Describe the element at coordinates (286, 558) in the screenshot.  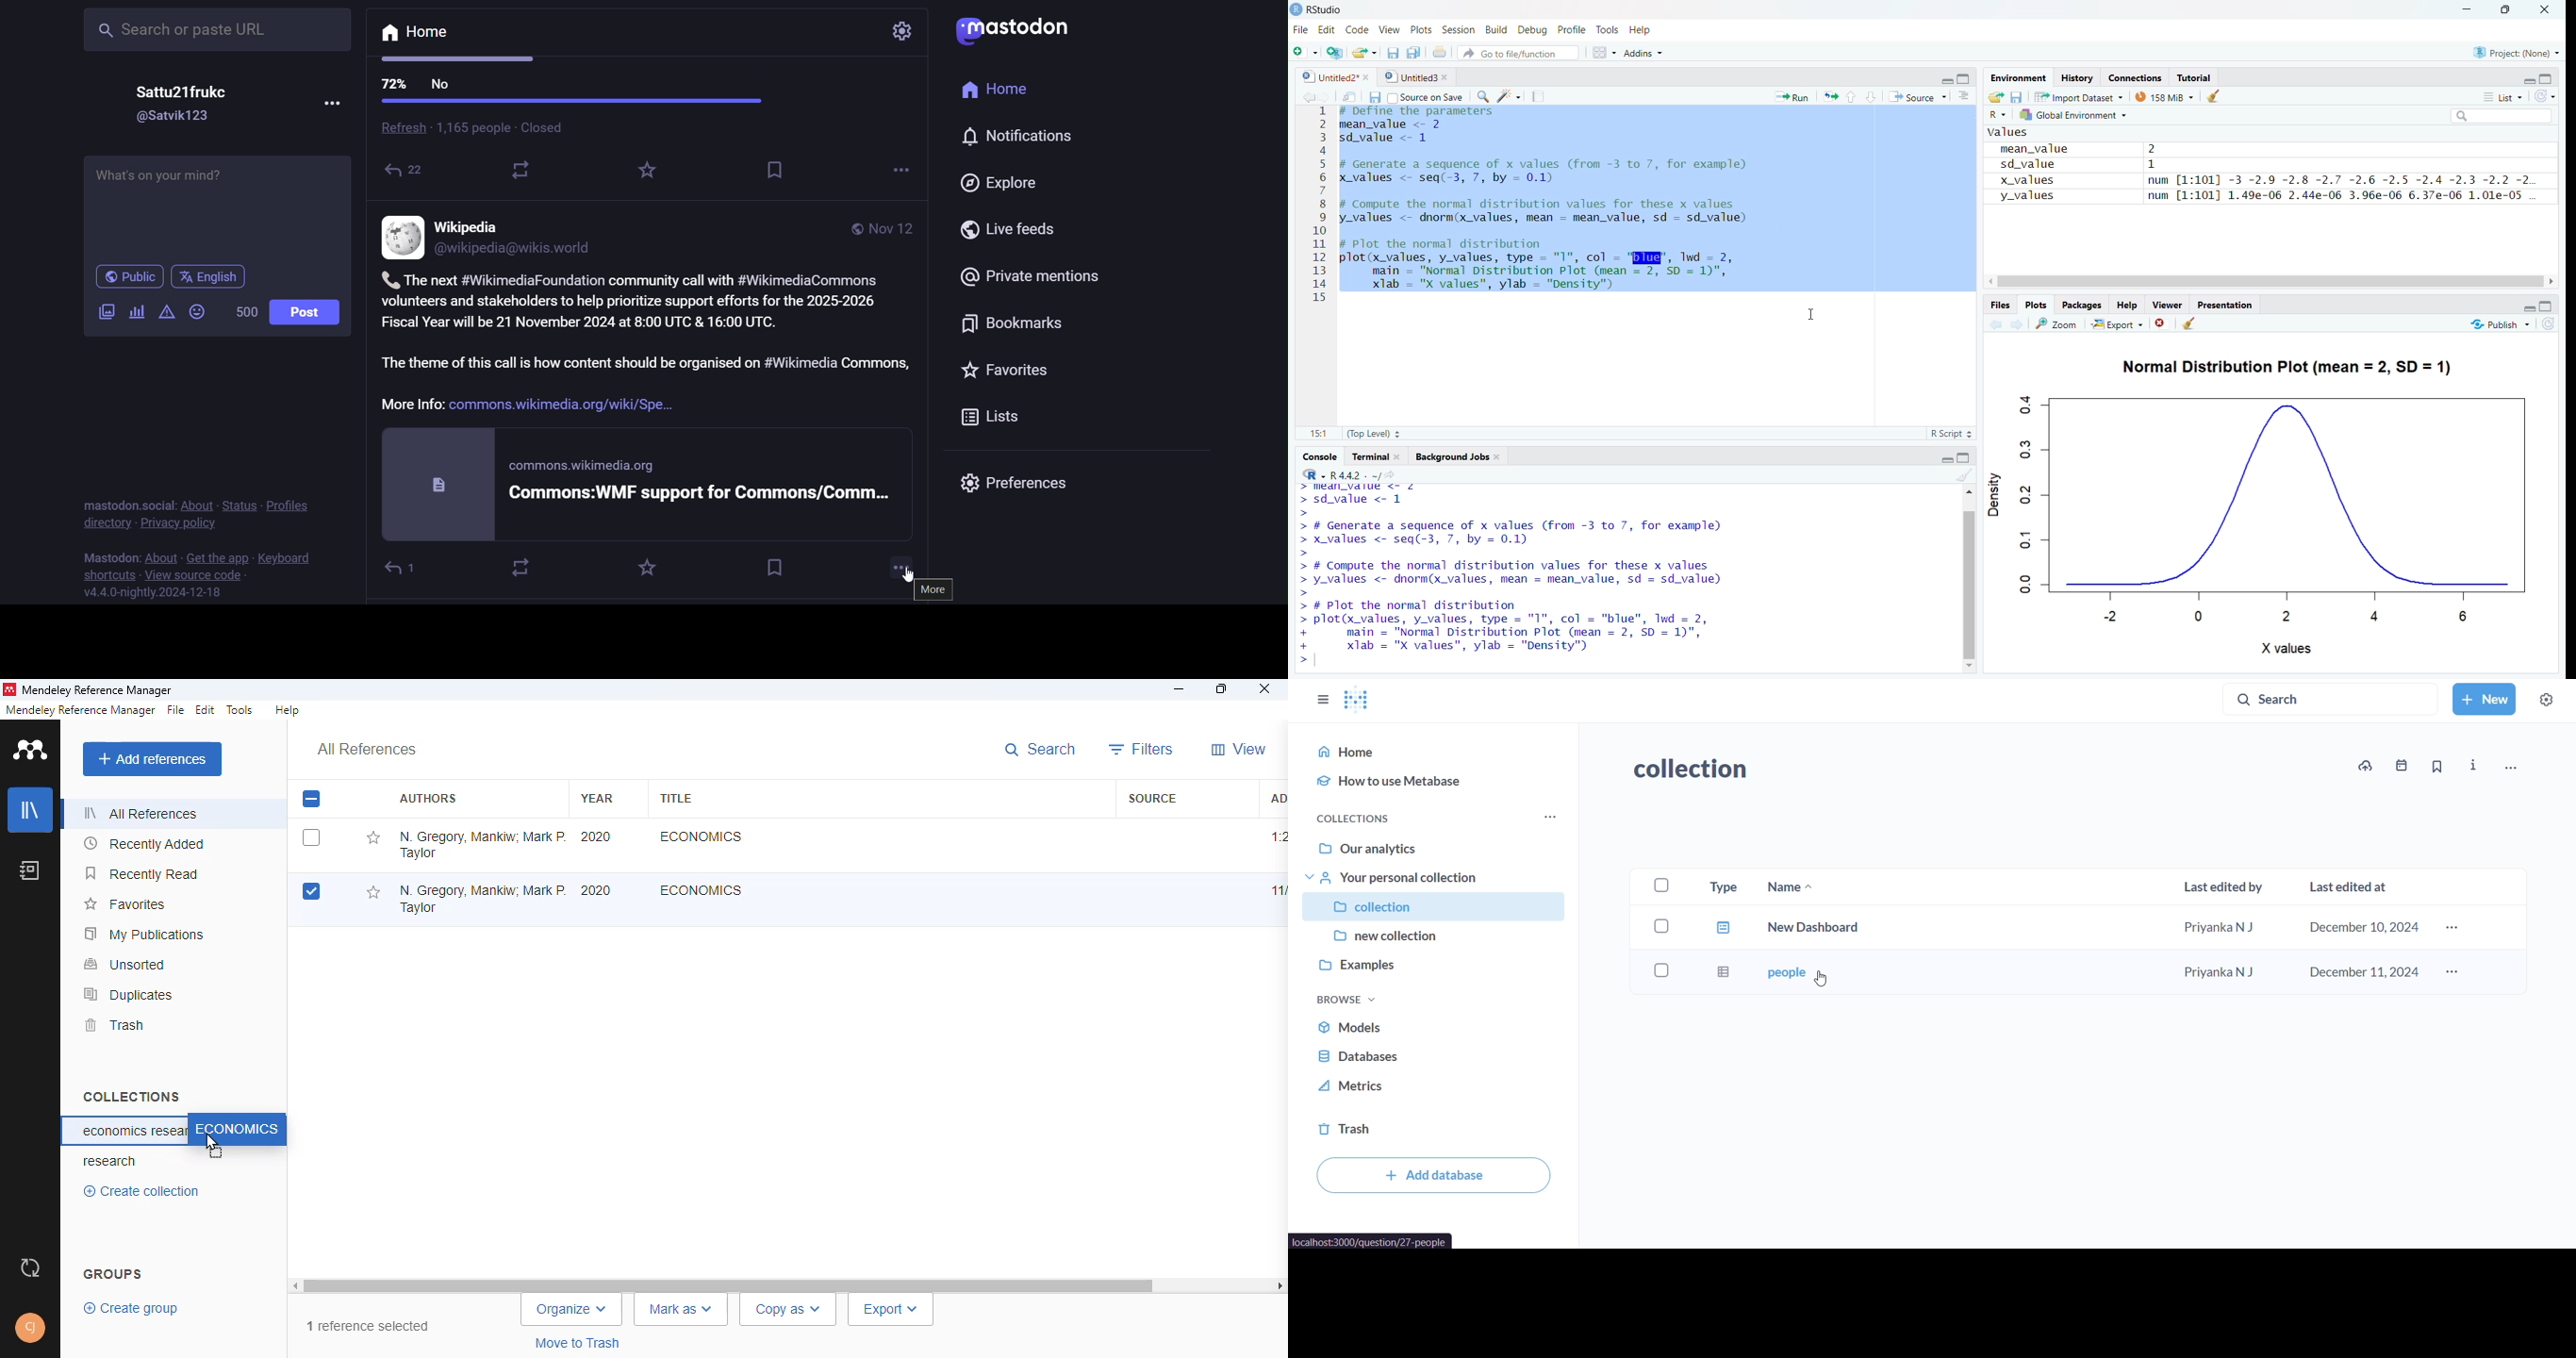
I see `keyboard` at that location.